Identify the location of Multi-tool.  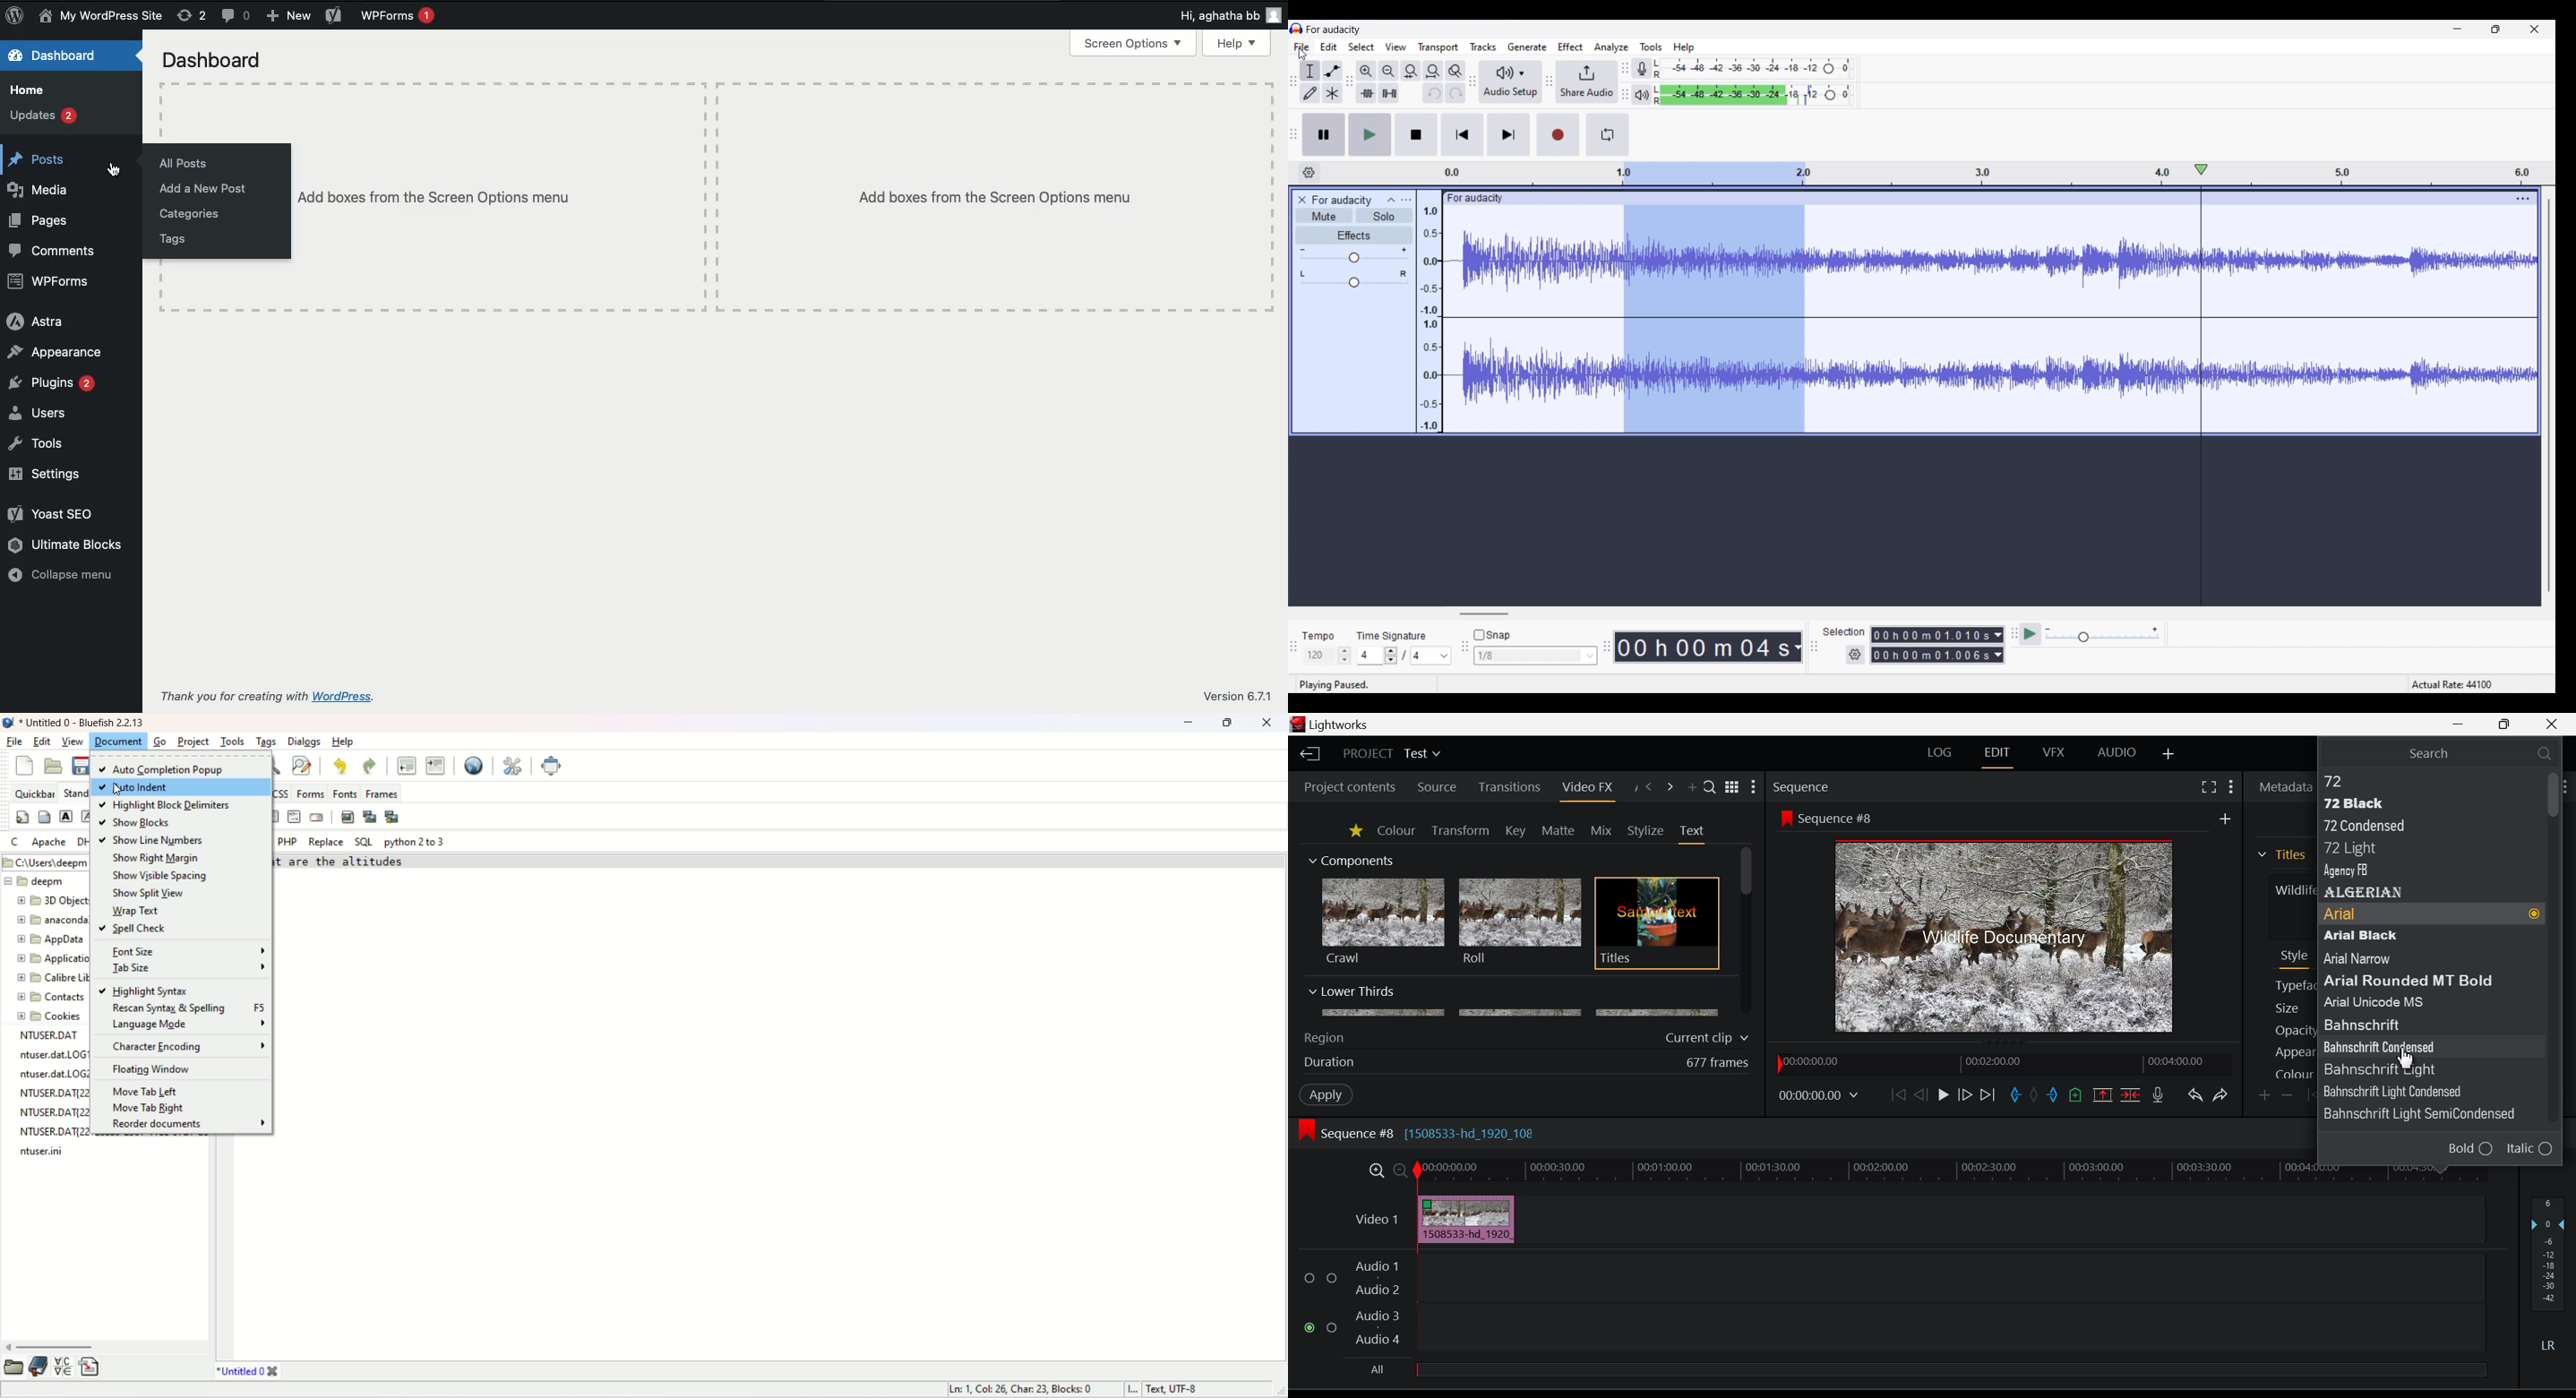
(1332, 93).